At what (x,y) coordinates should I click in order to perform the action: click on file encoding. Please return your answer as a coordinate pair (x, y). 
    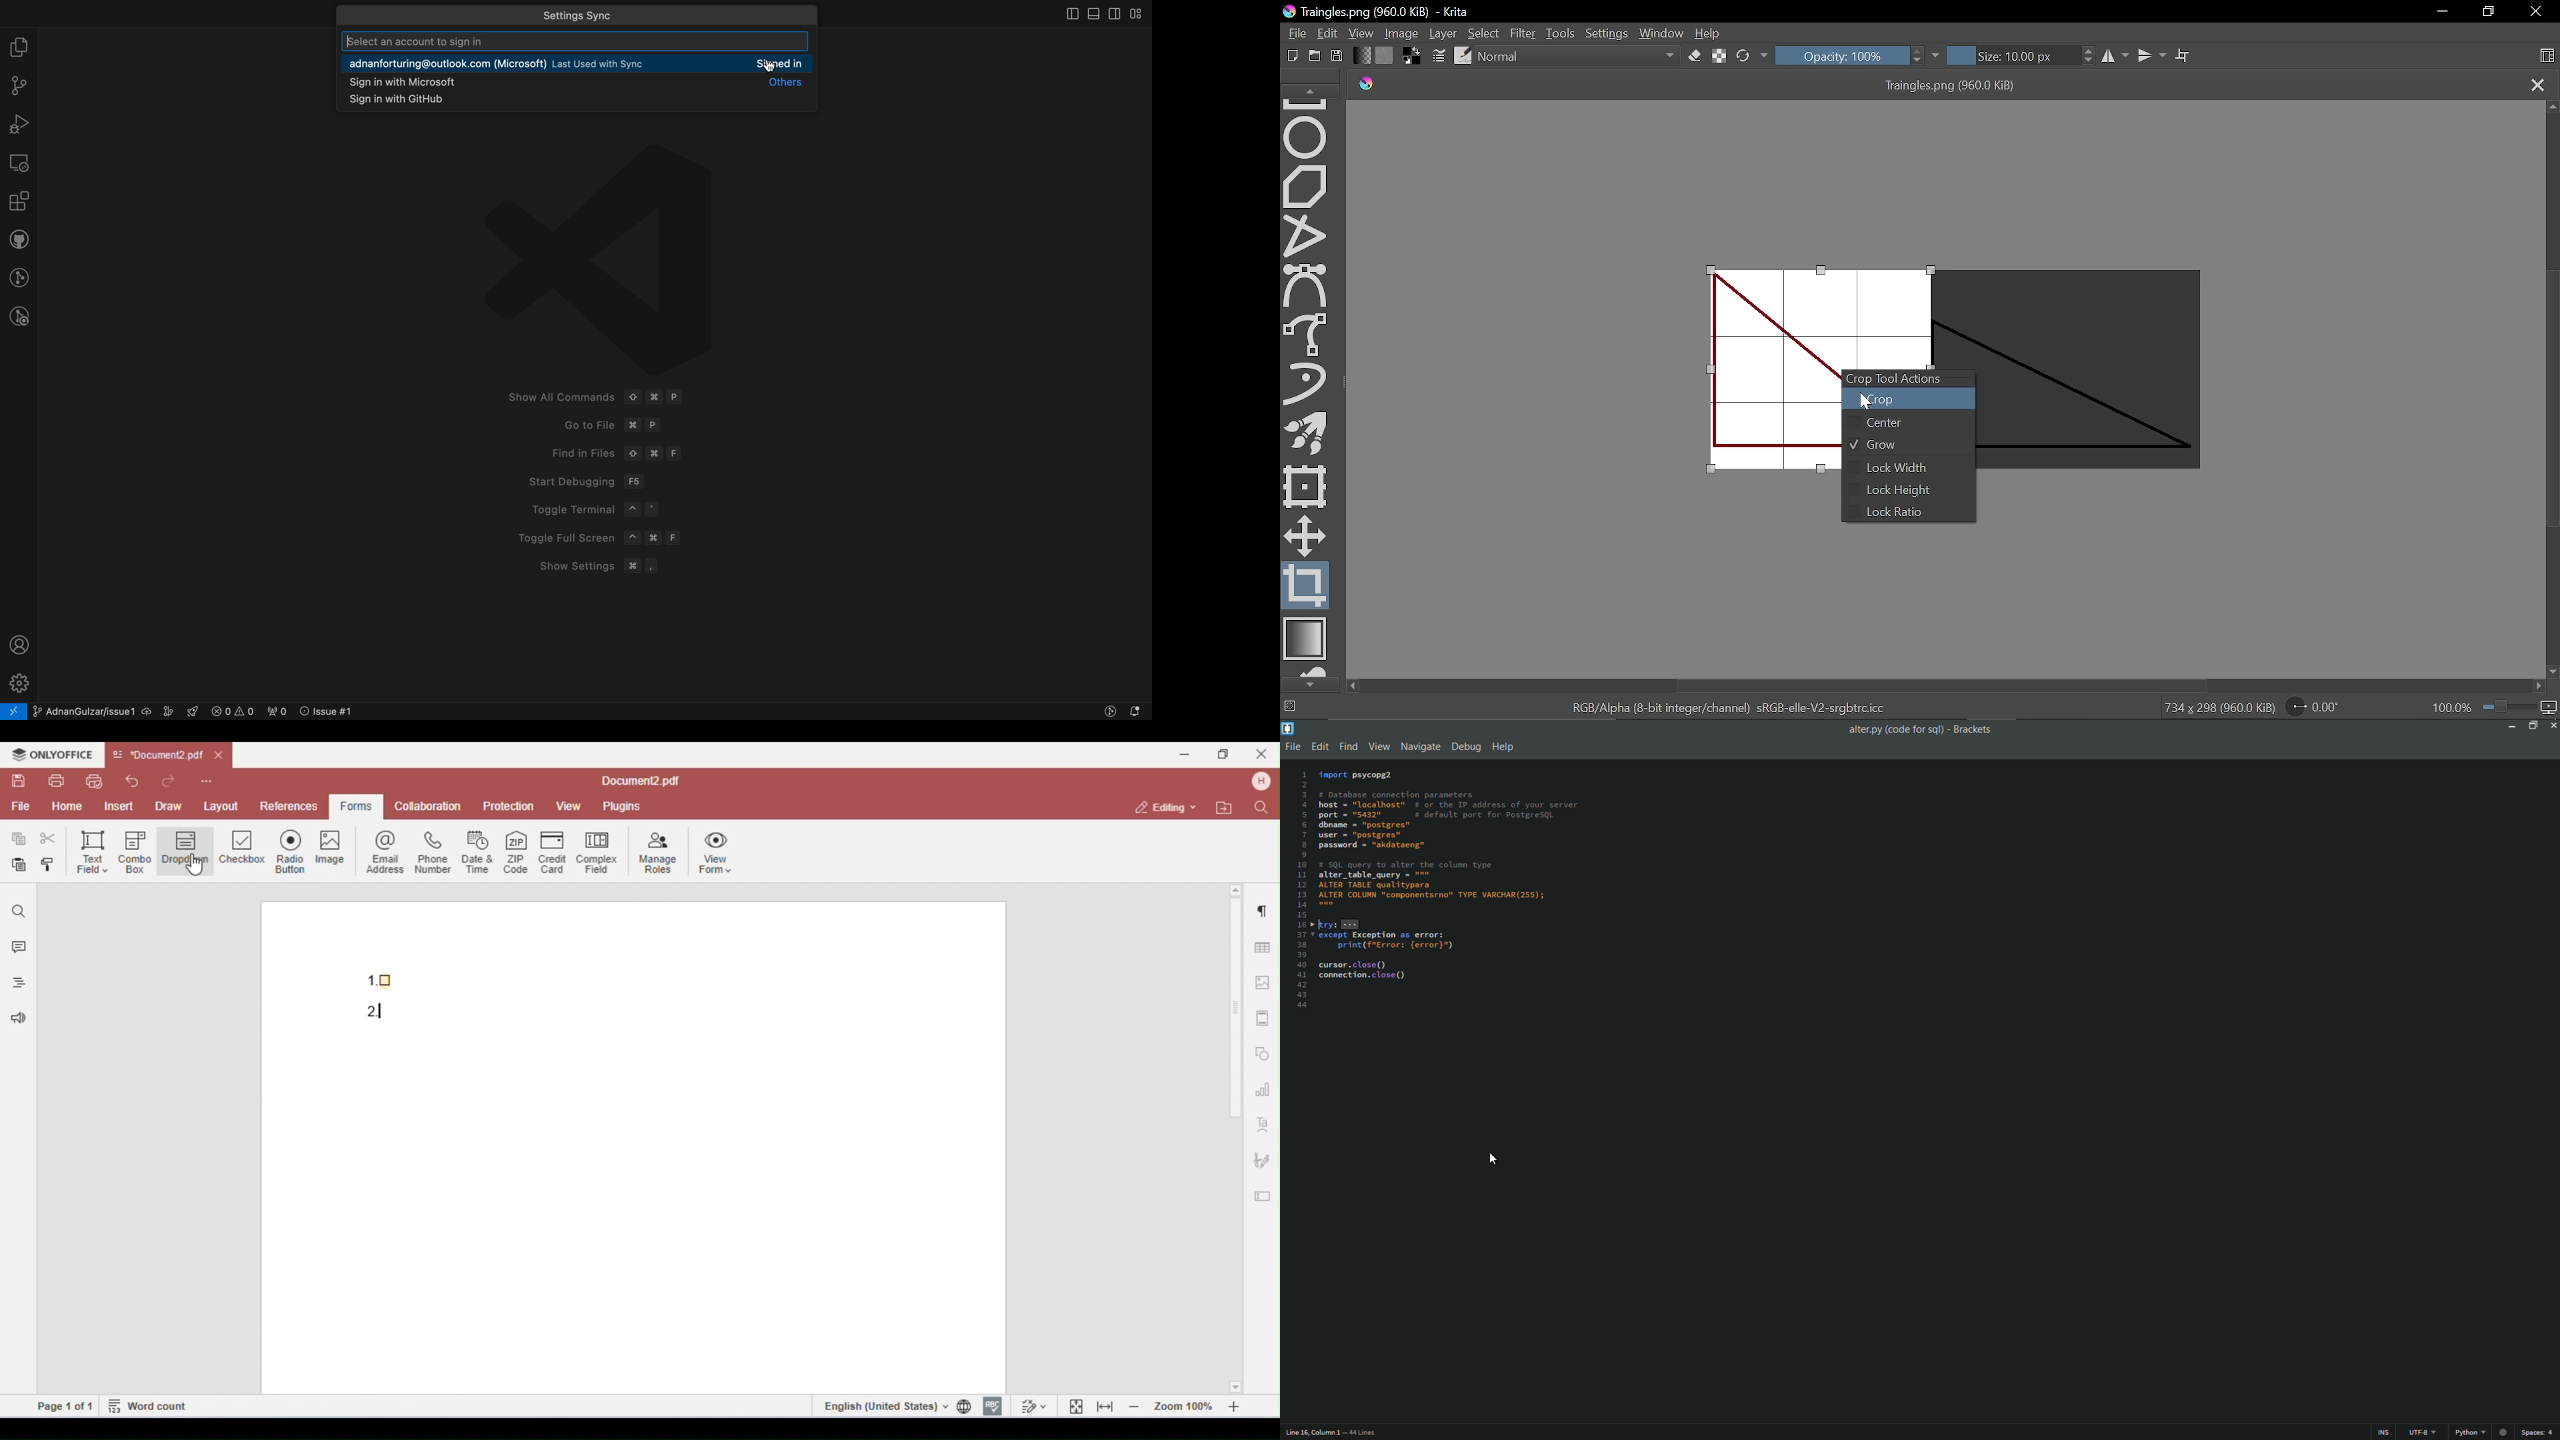
    Looking at the image, I should click on (2421, 1433).